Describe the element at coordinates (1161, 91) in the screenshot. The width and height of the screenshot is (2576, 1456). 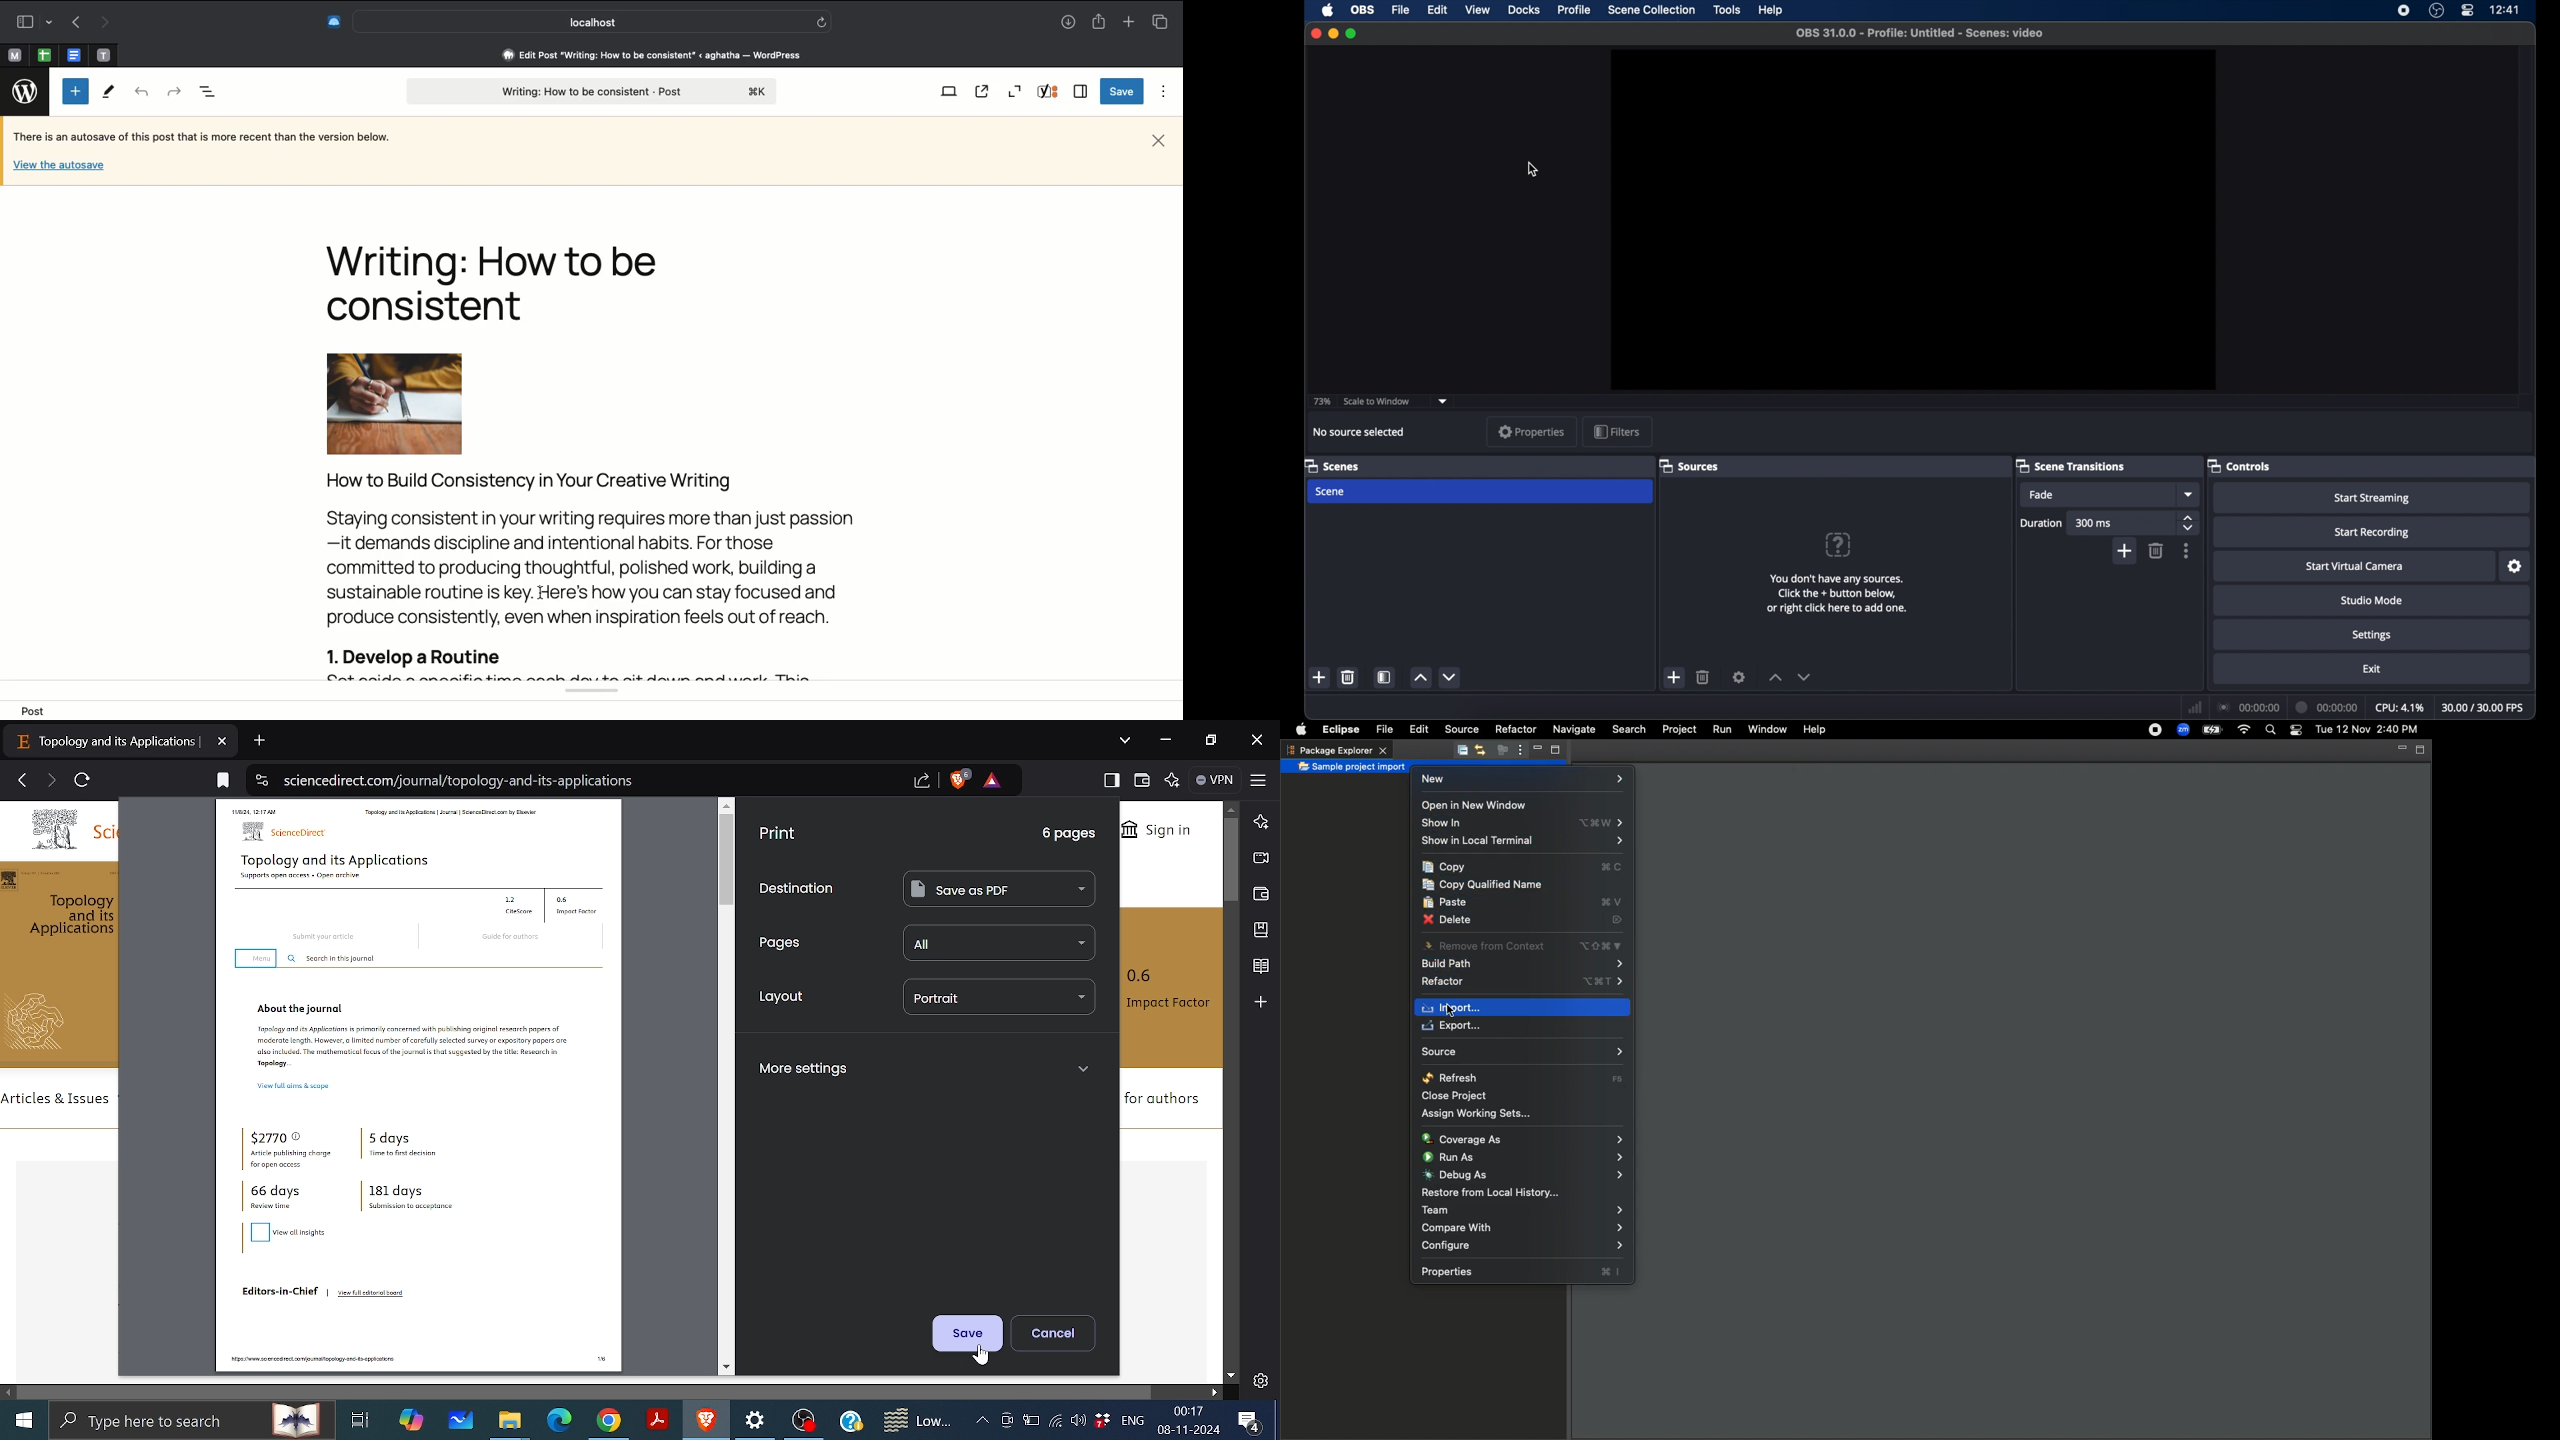
I see `Options` at that location.